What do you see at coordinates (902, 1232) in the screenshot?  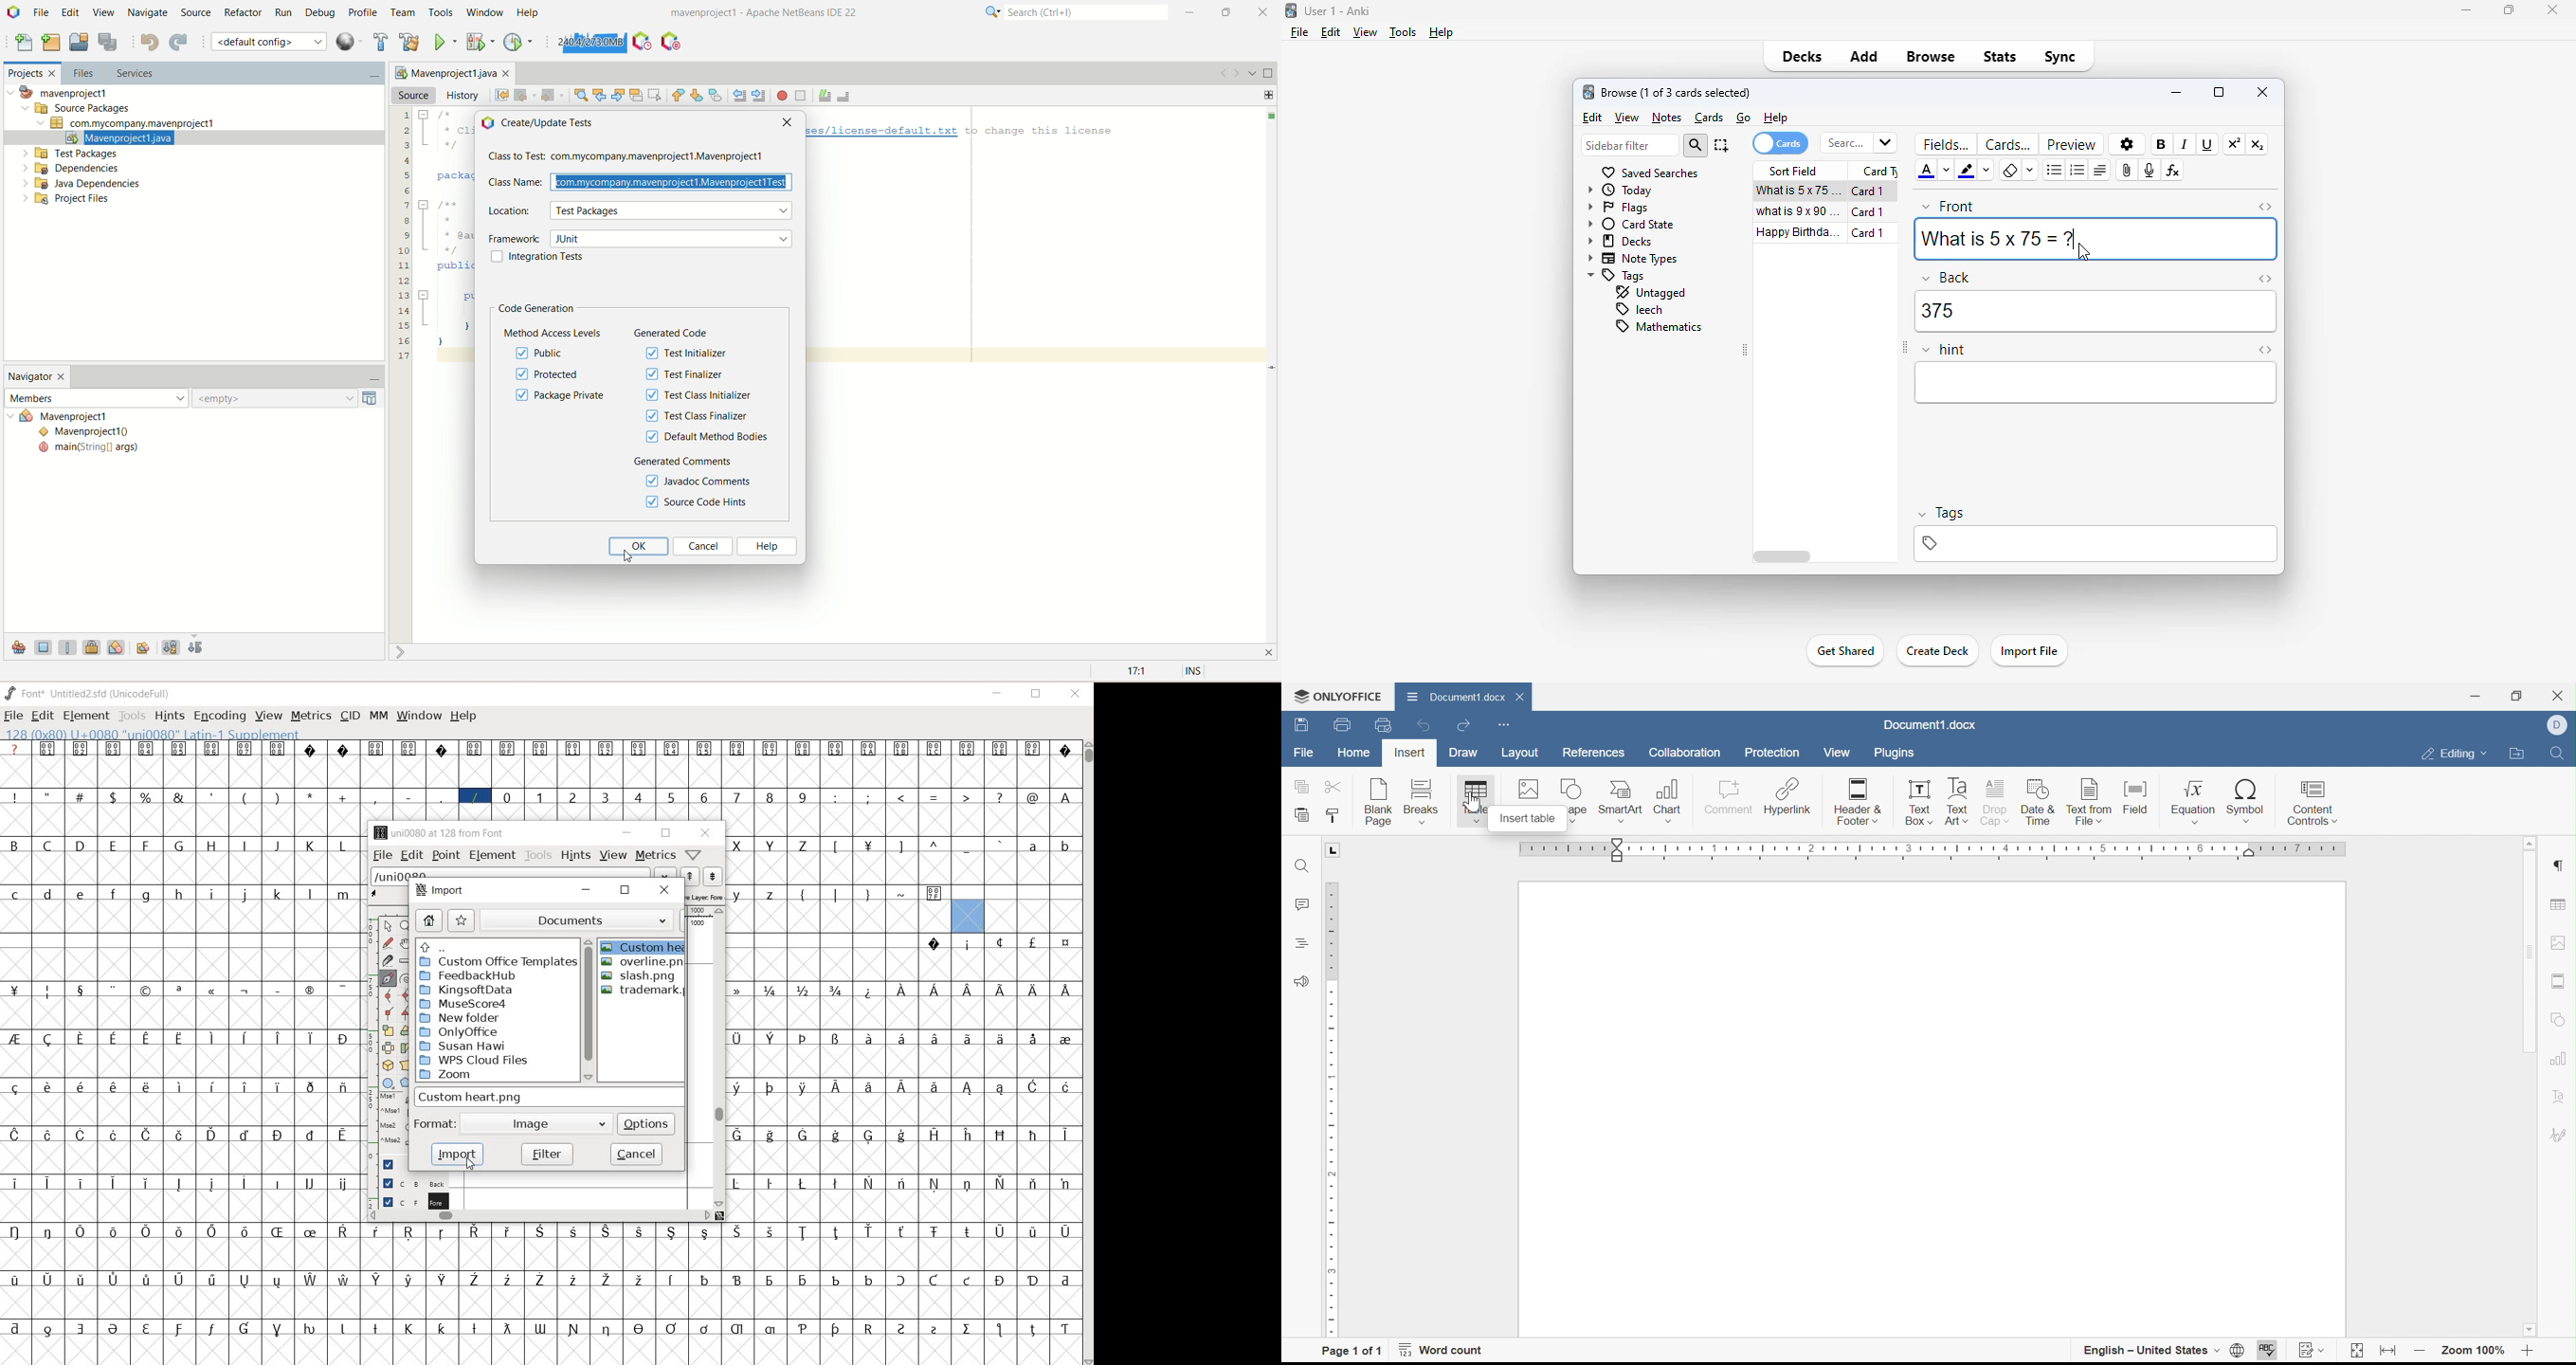 I see `glyph` at bounding box center [902, 1232].